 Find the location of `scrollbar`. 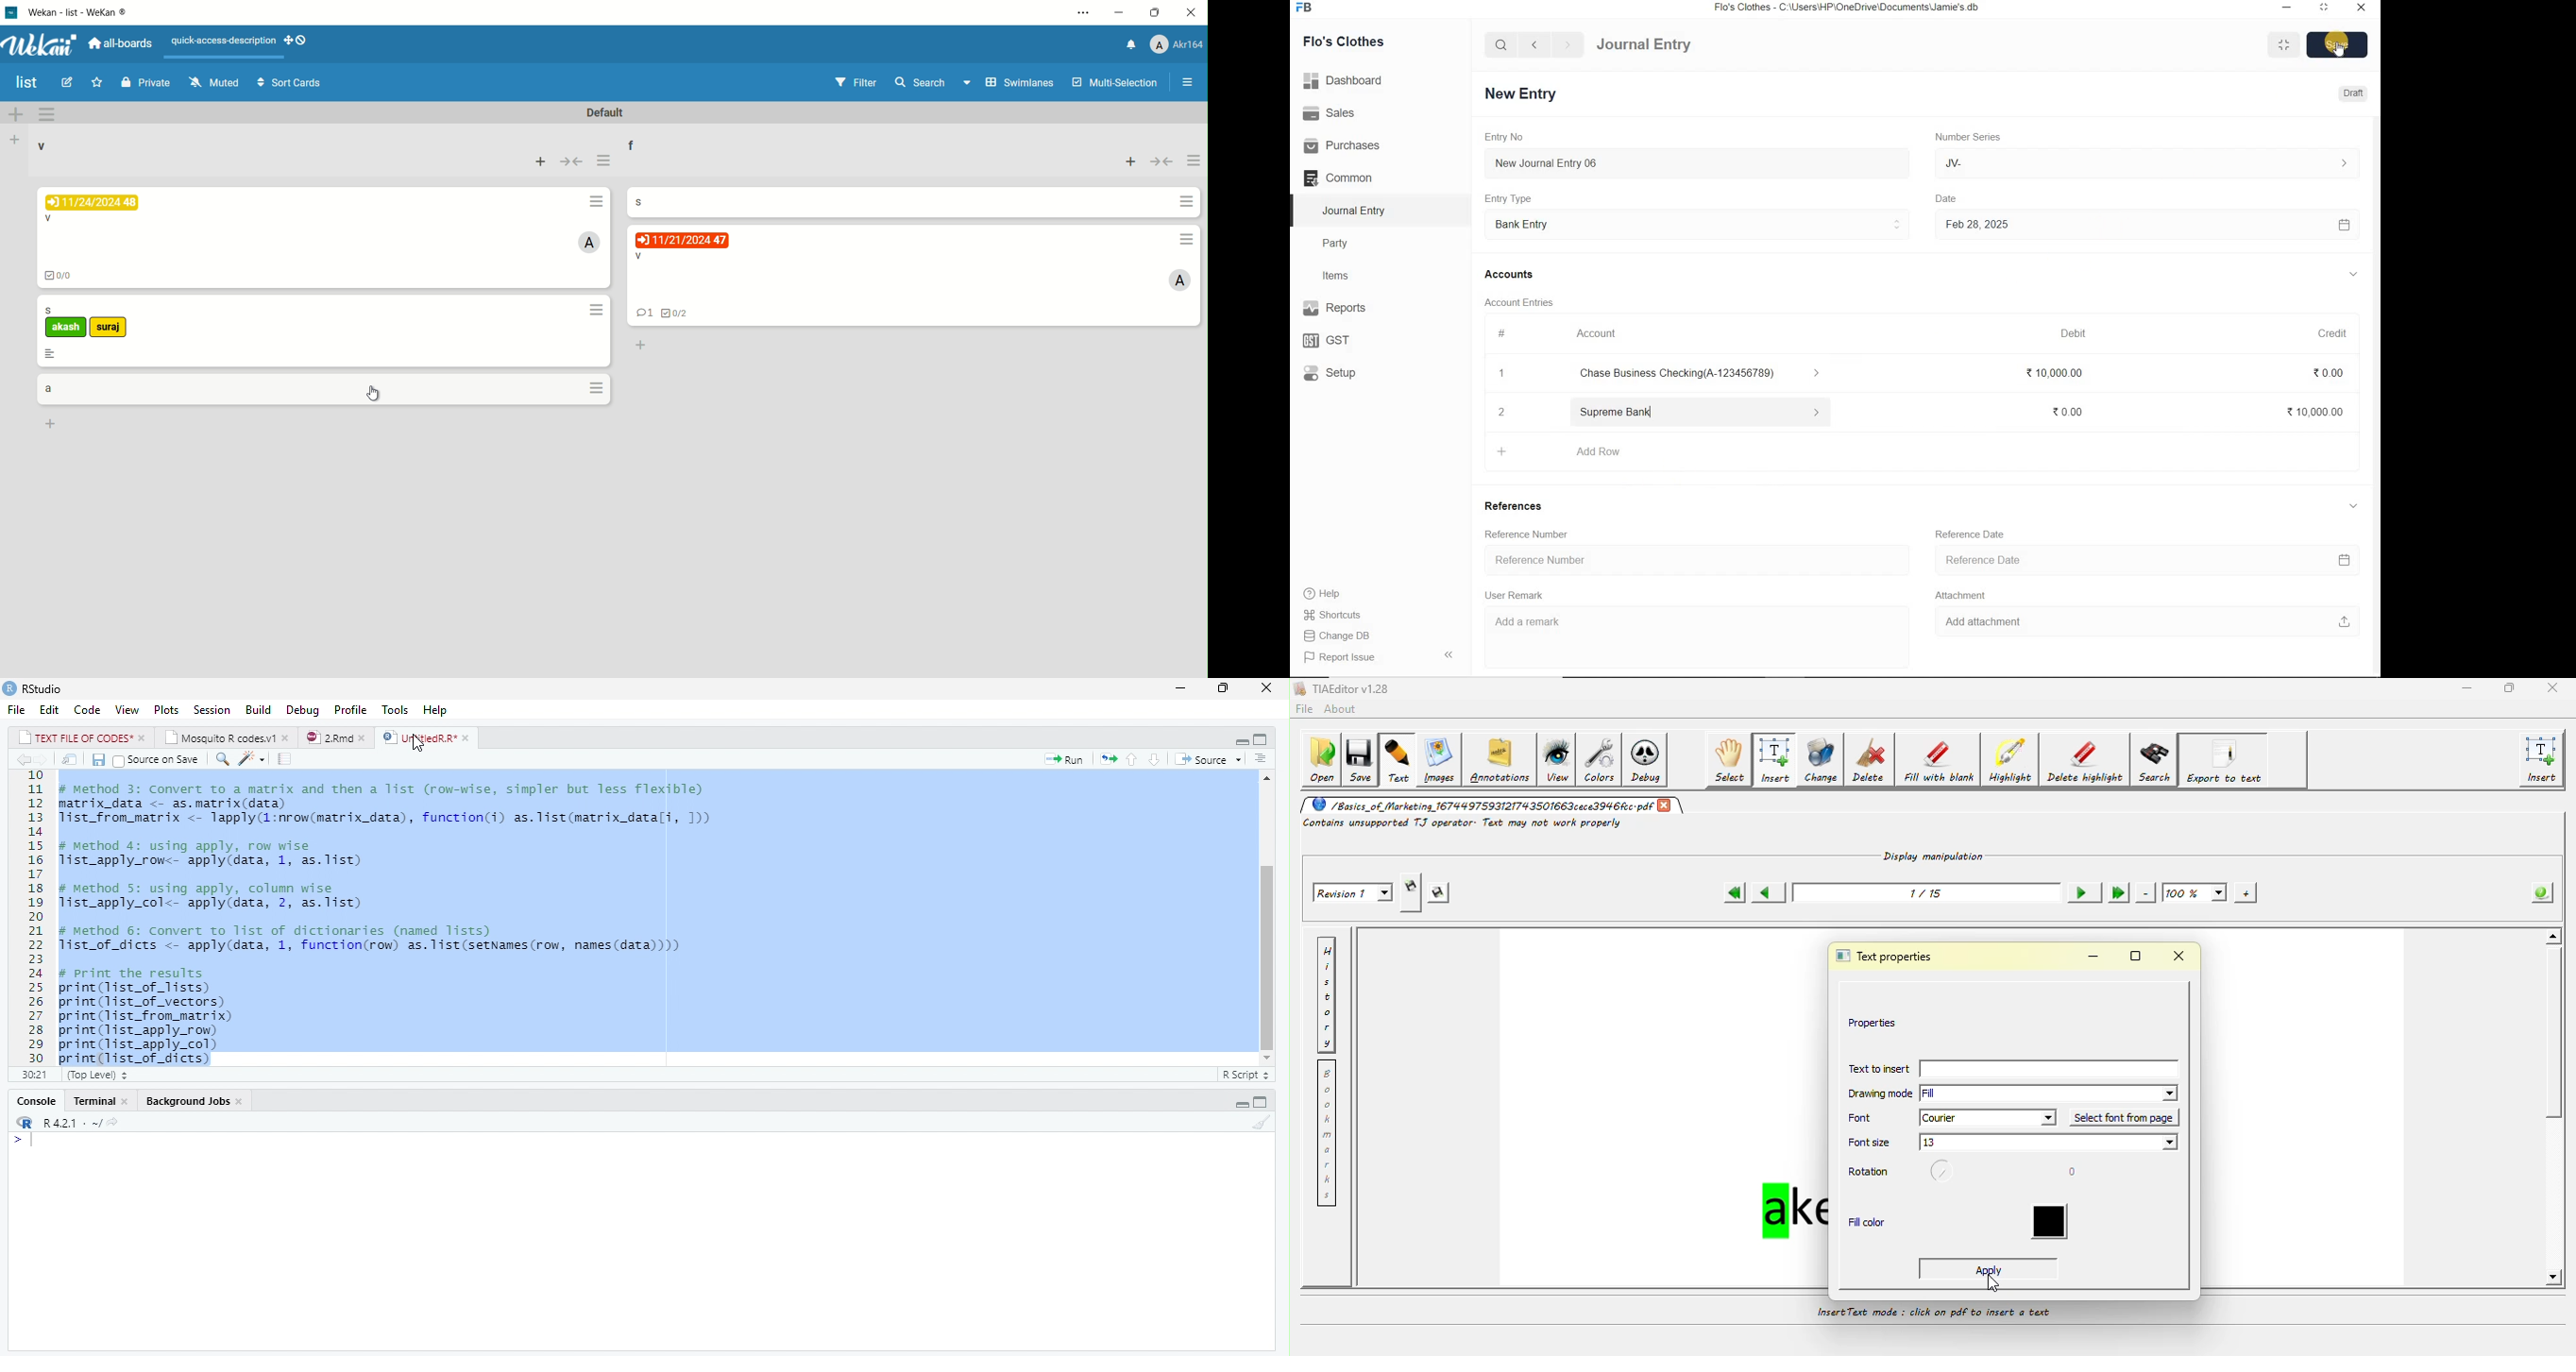

scrollbar is located at coordinates (1266, 918).